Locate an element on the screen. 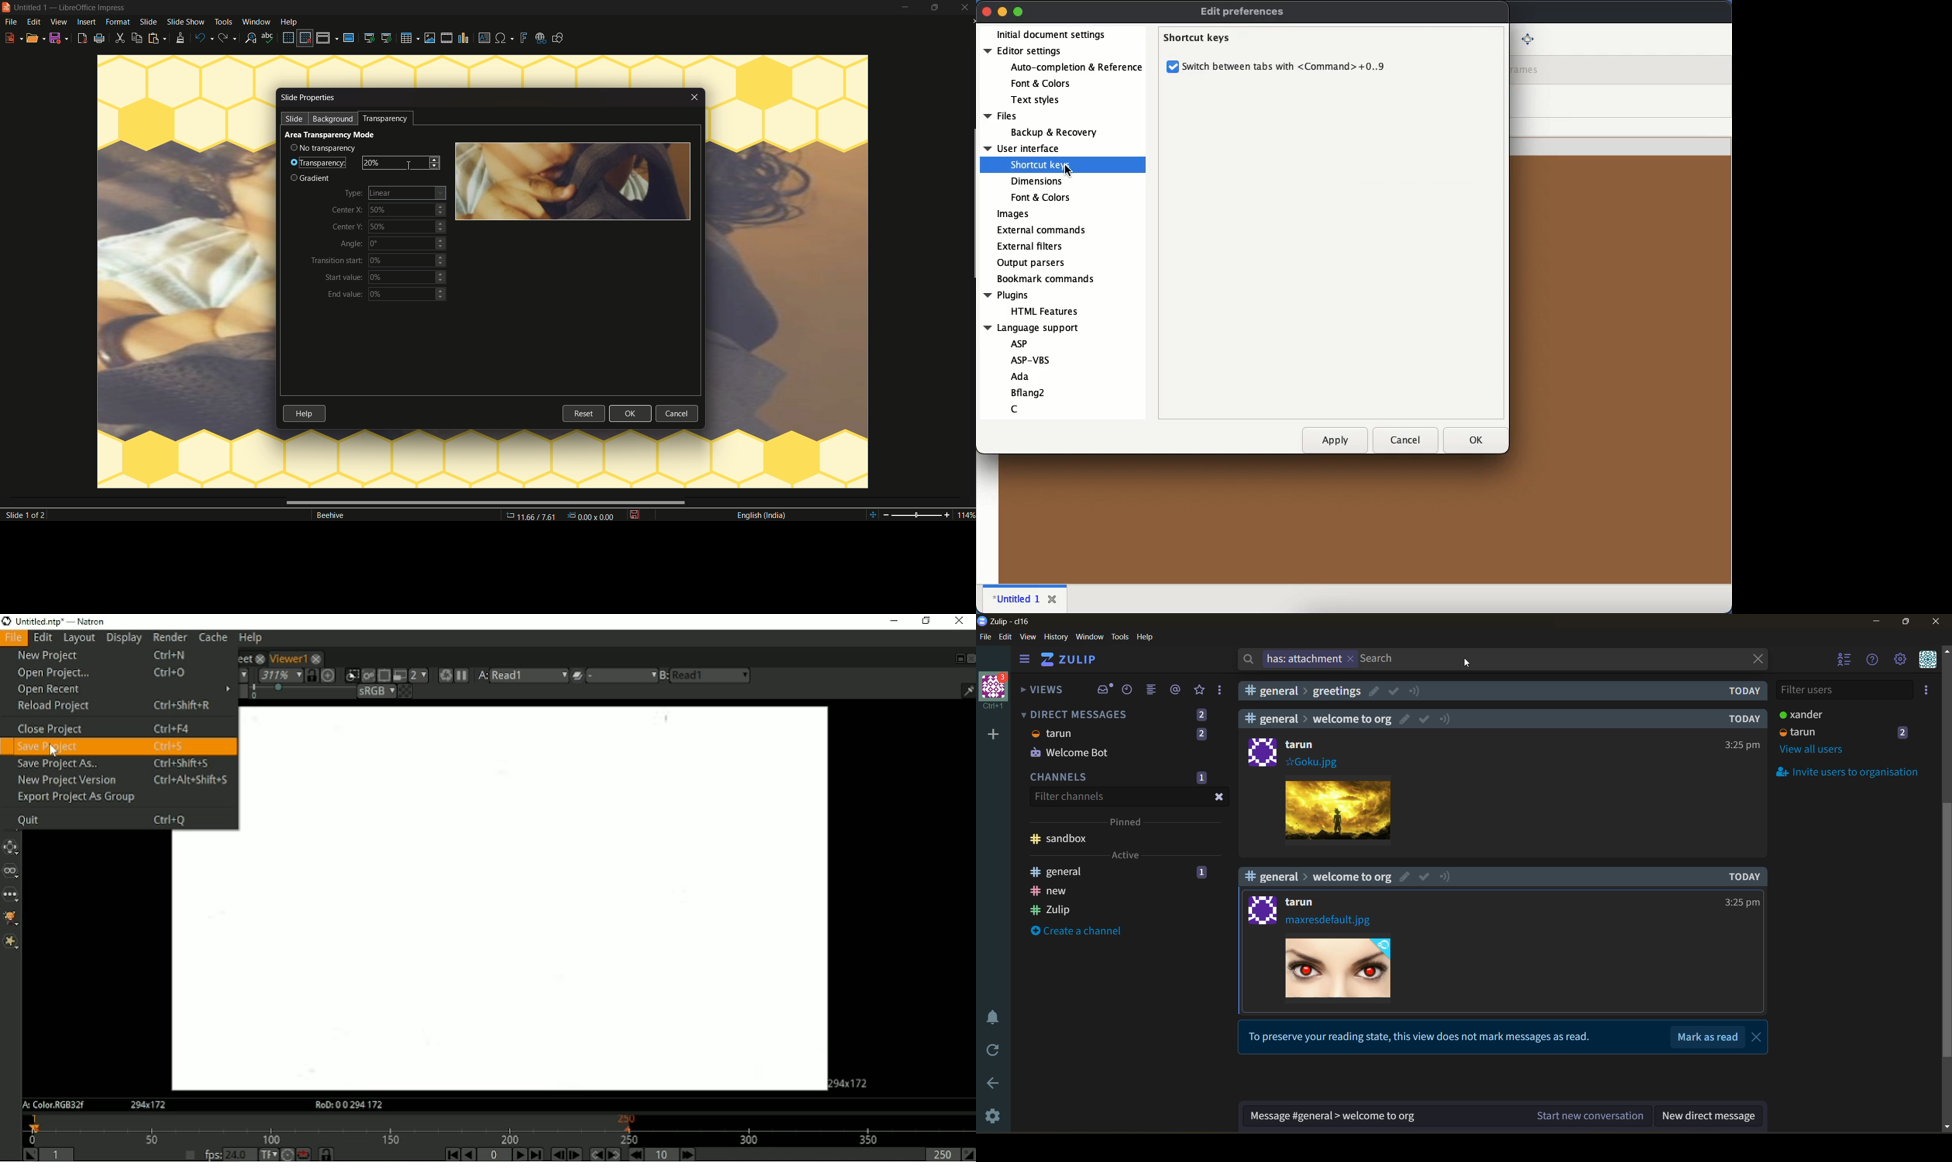 The height and width of the screenshot is (1176, 1960). scroll bar is located at coordinates (1946, 890).